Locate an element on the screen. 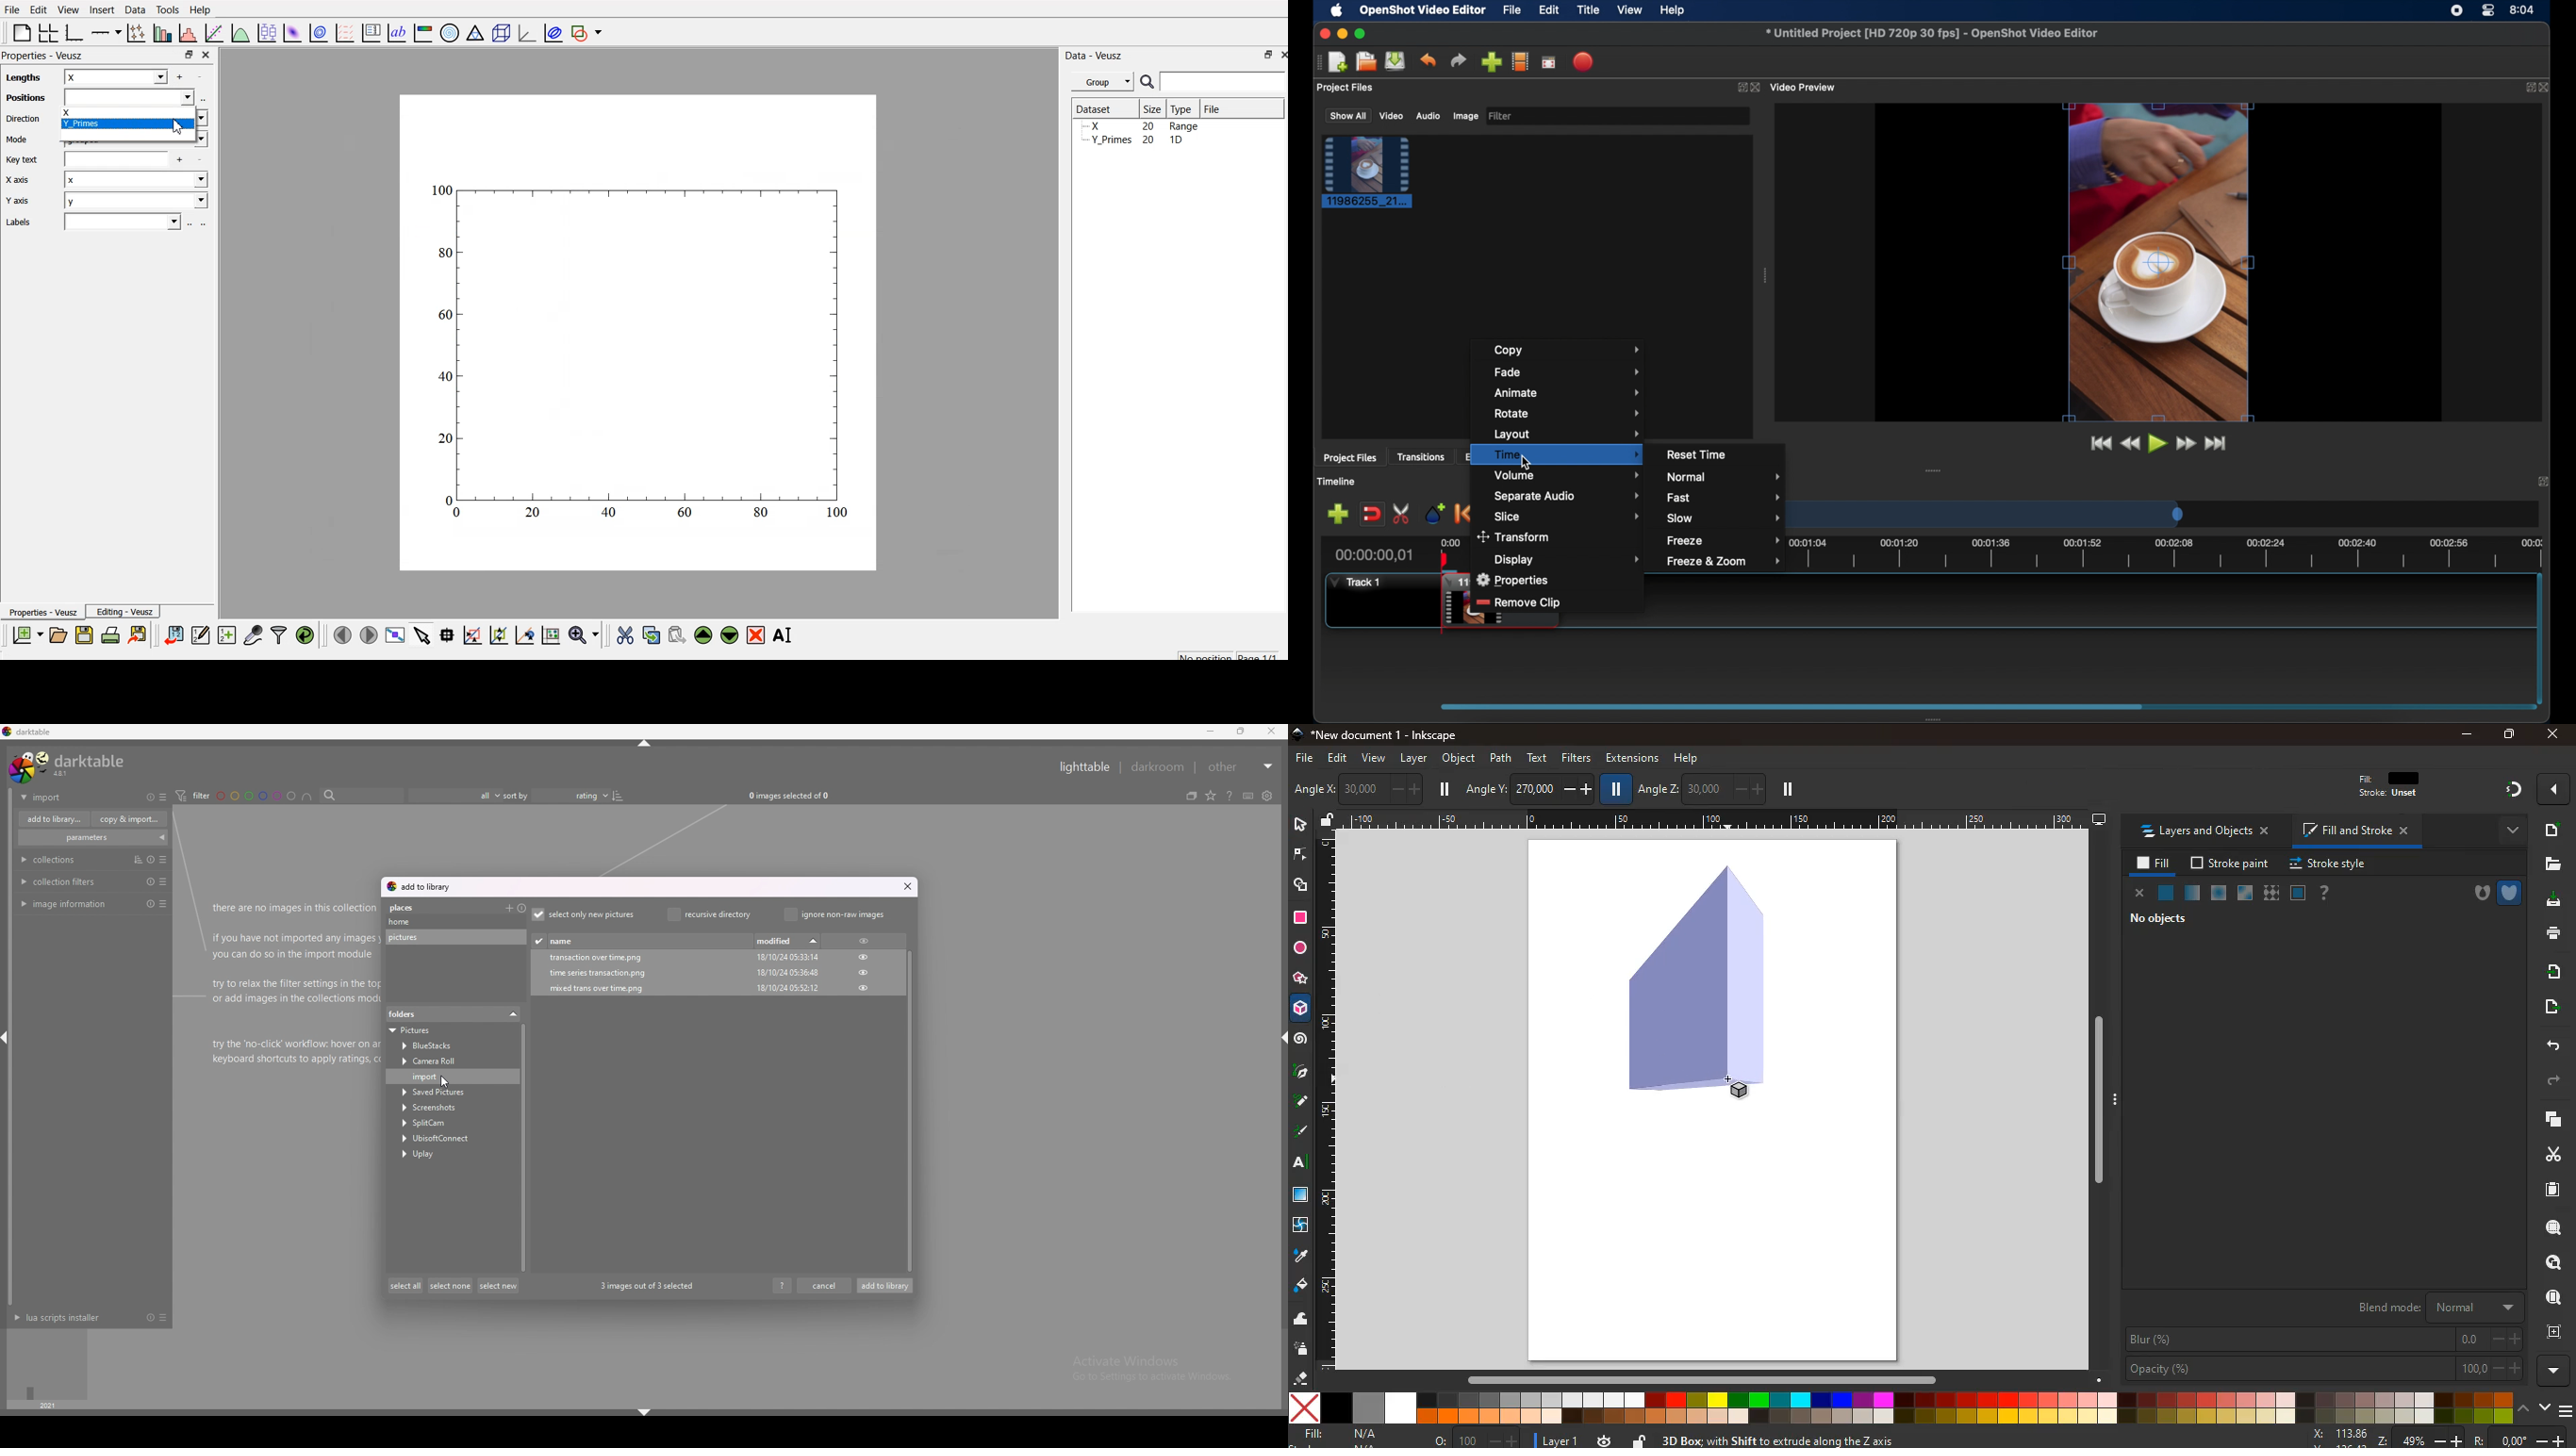 Image resolution: width=2576 pixels, height=1456 pixels. filter is located at coordinates (1501, 116).